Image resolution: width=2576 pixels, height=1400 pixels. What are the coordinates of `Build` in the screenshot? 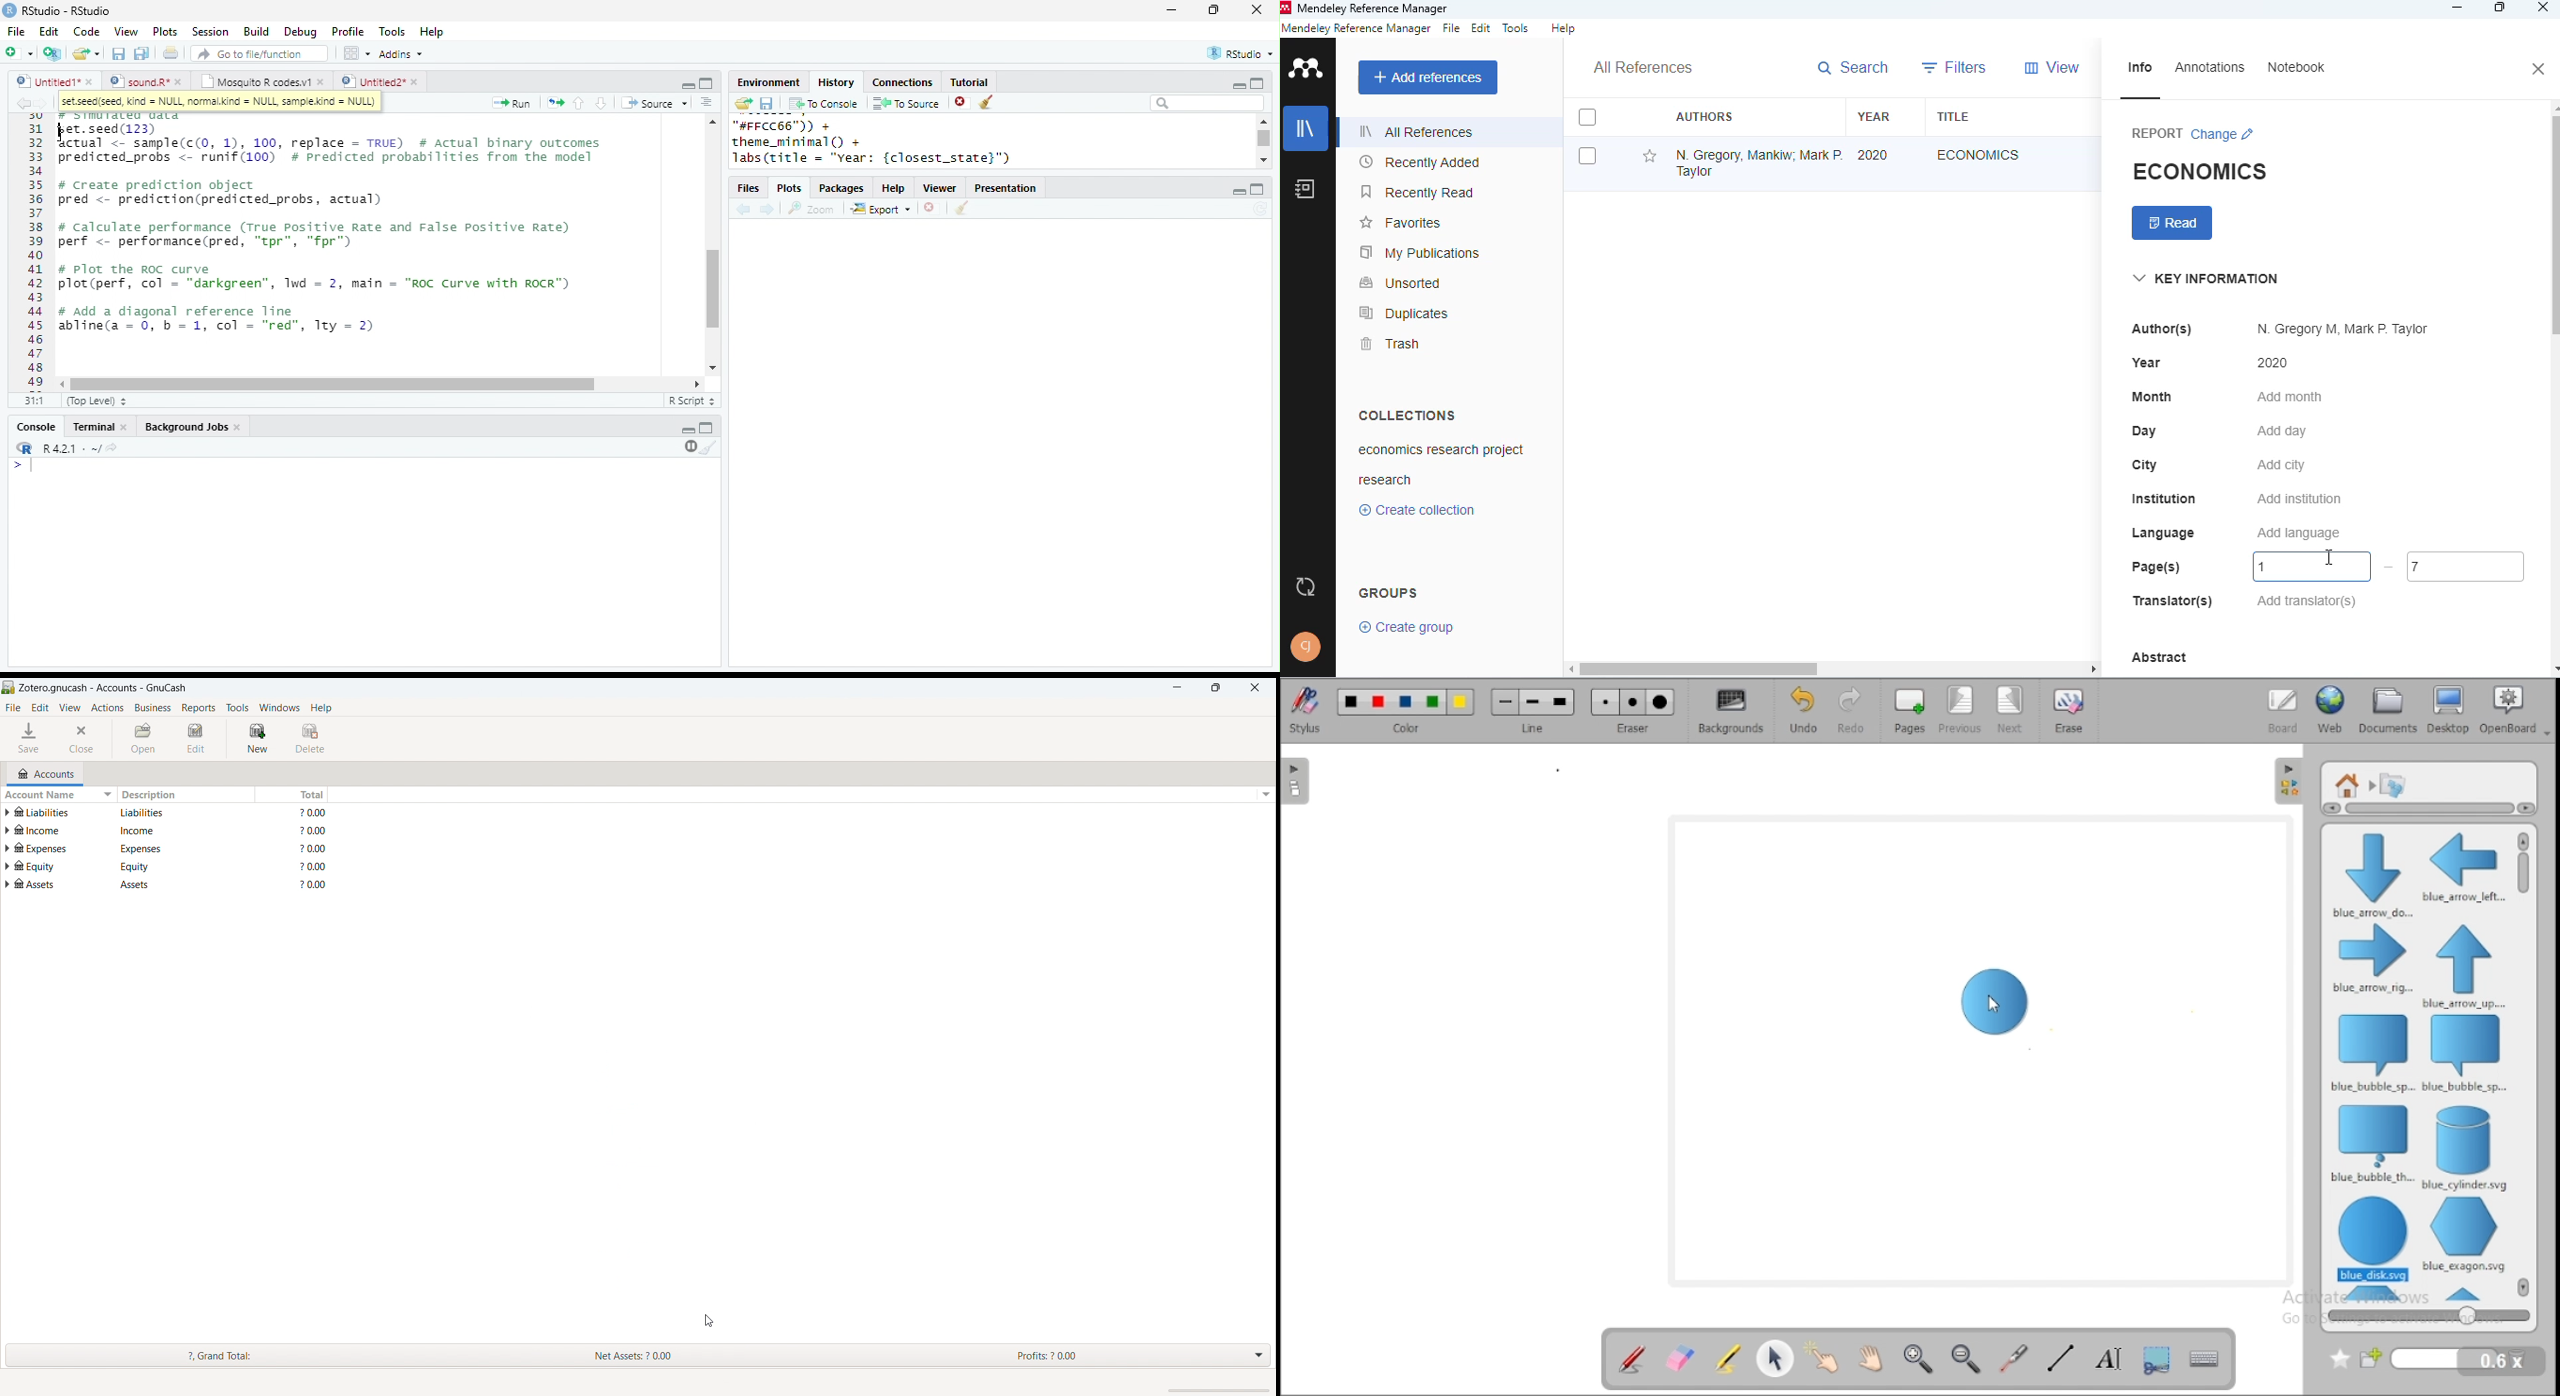 It's located at (256, 32).